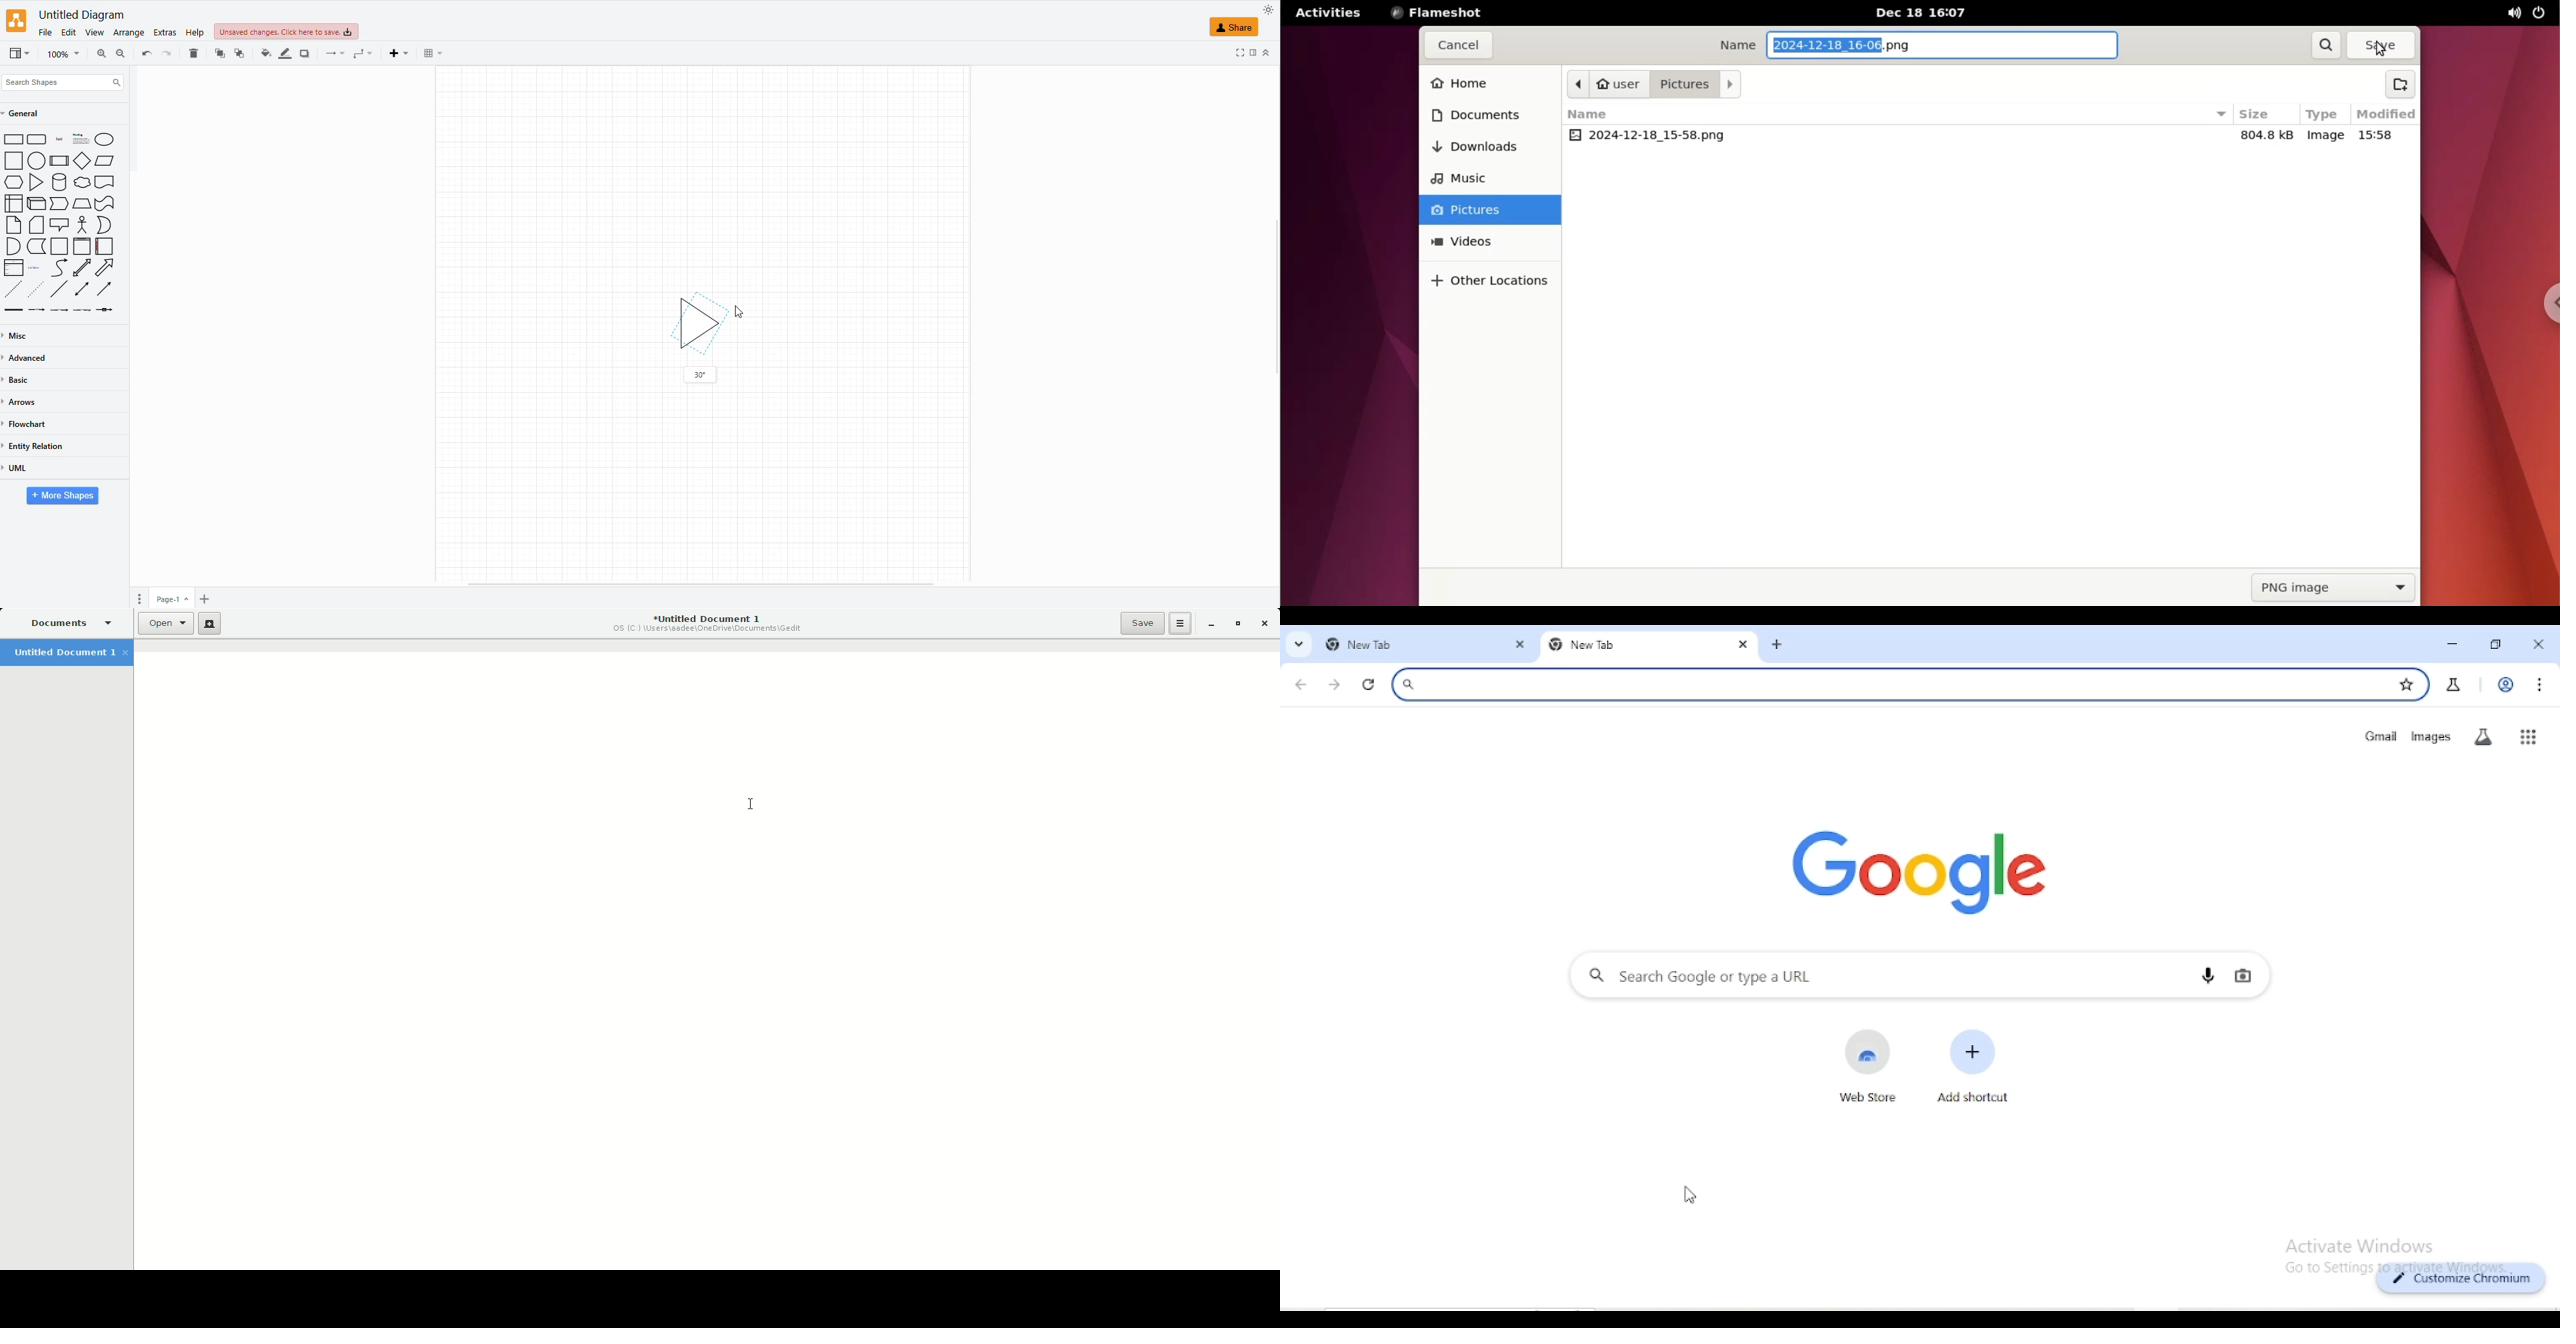 This screenshot has height=1344, width=2576. I want to click on Kite, so click(83, 161).